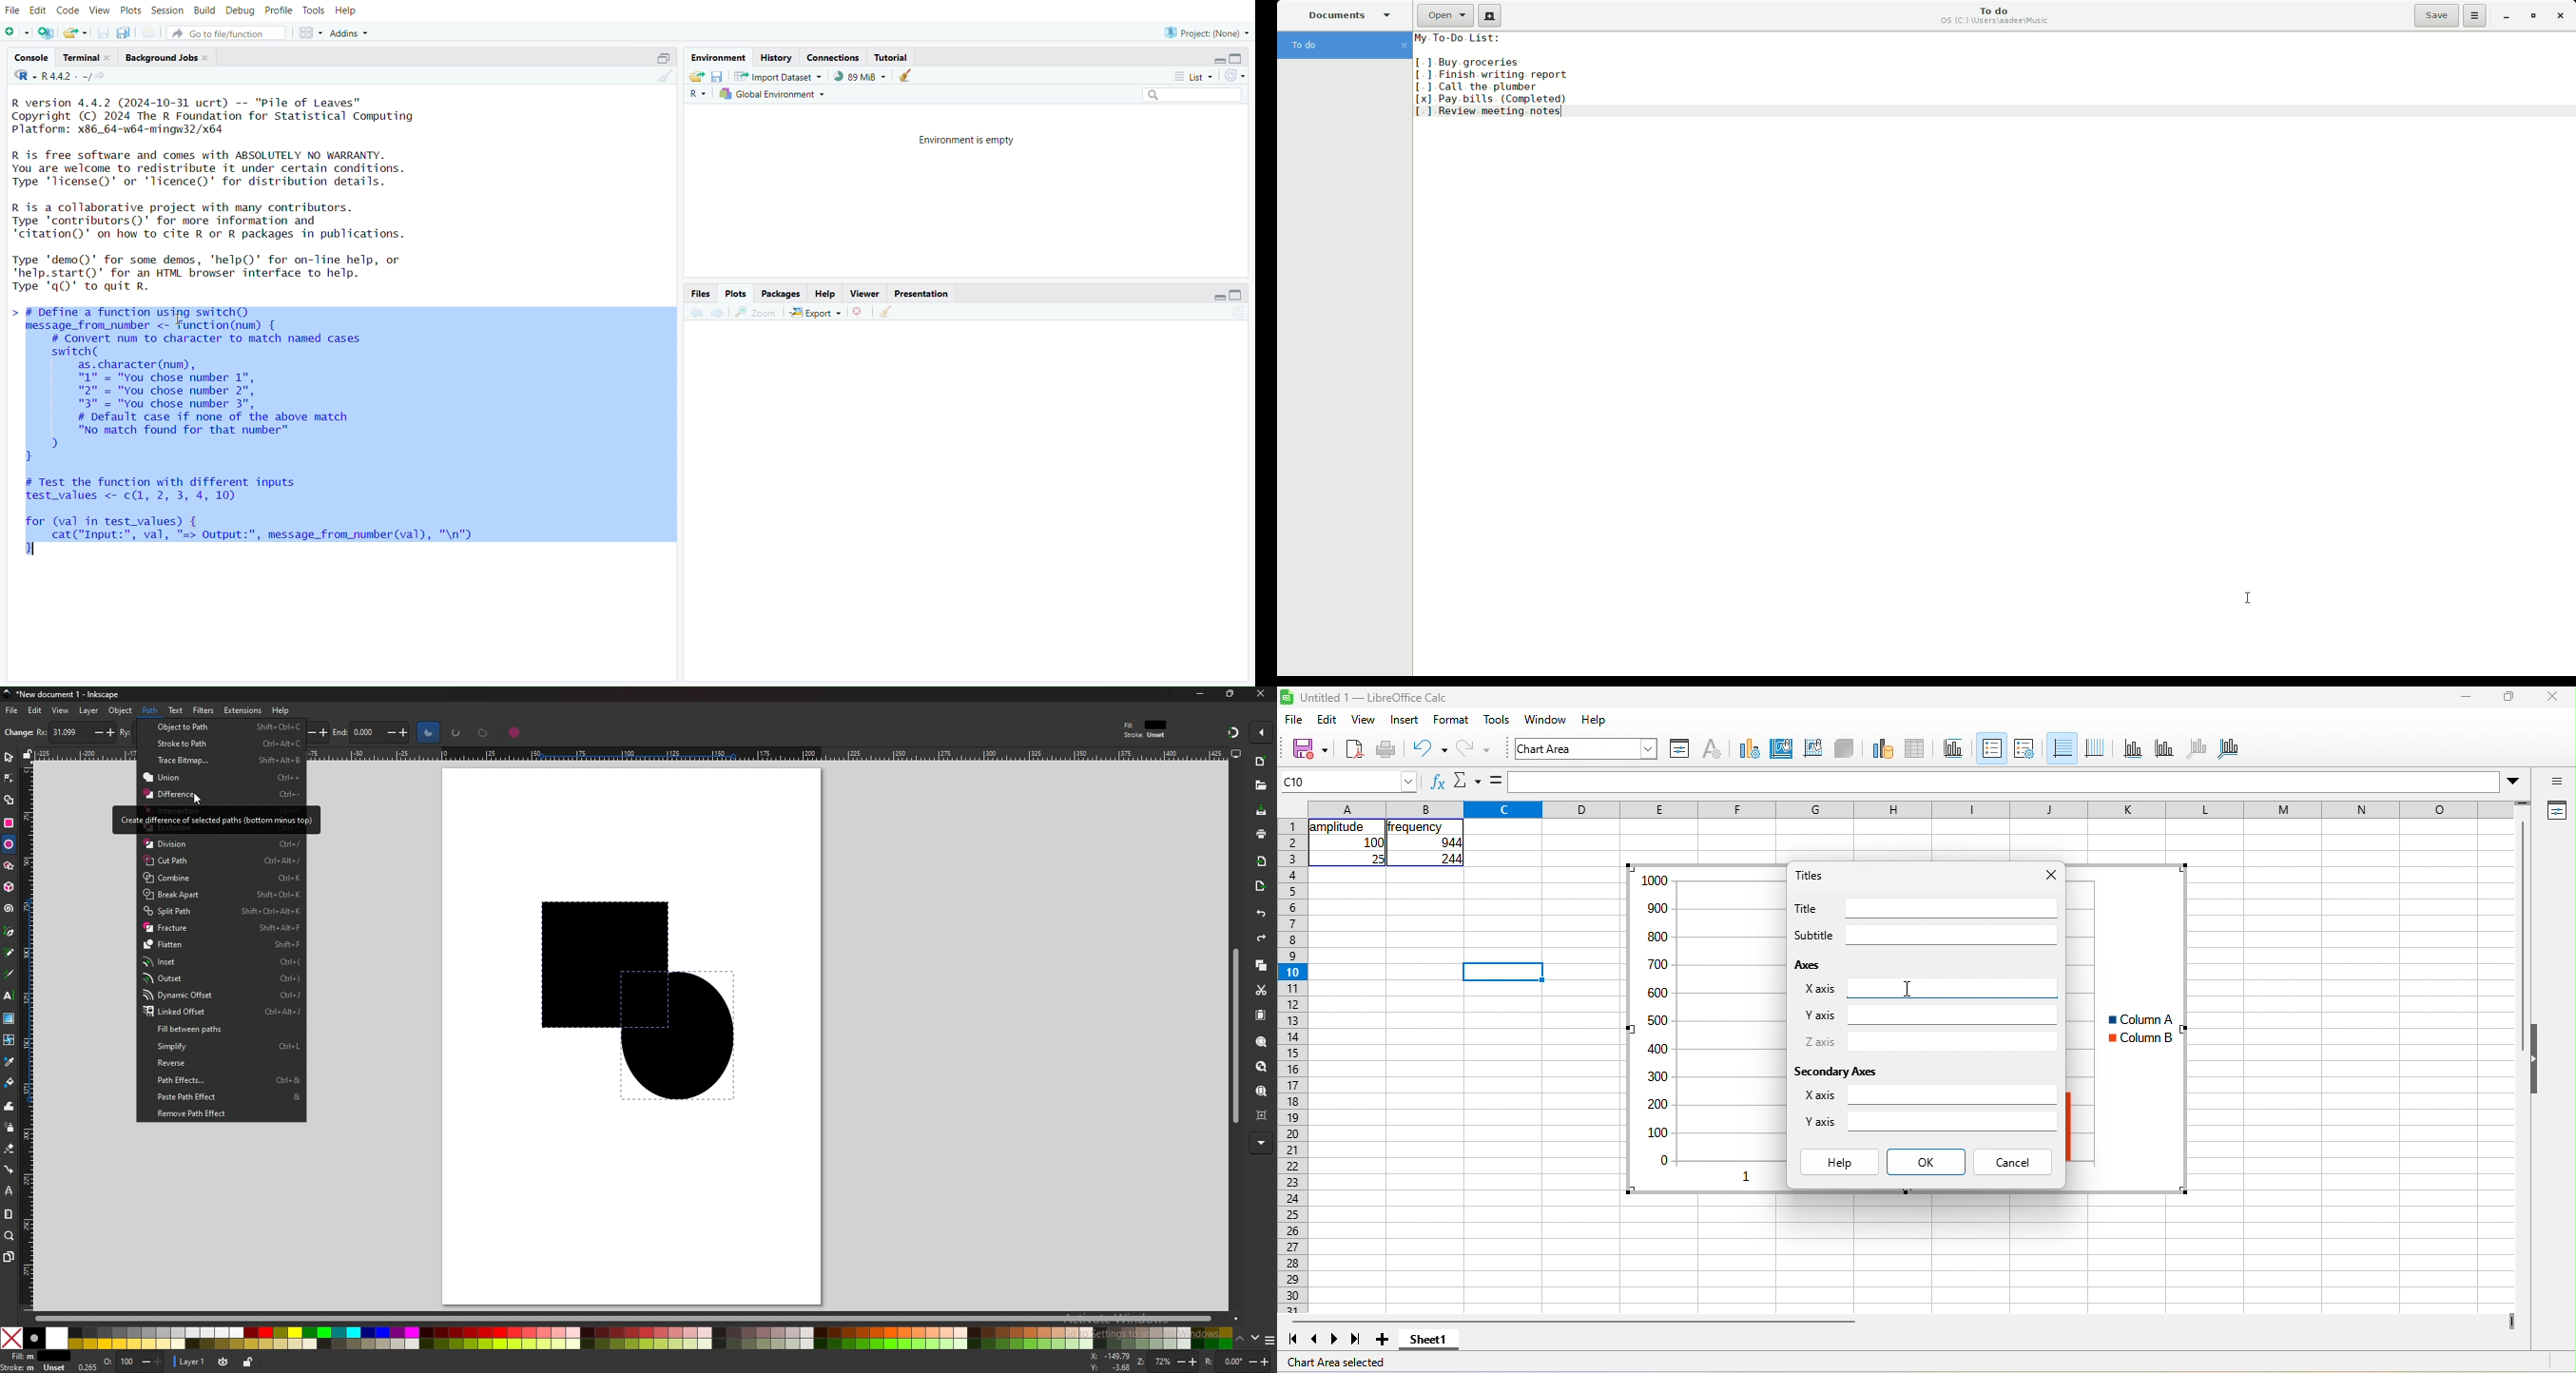  I want to click on Go back to the previous source location (Ctrl + F9), so click(696, 311).